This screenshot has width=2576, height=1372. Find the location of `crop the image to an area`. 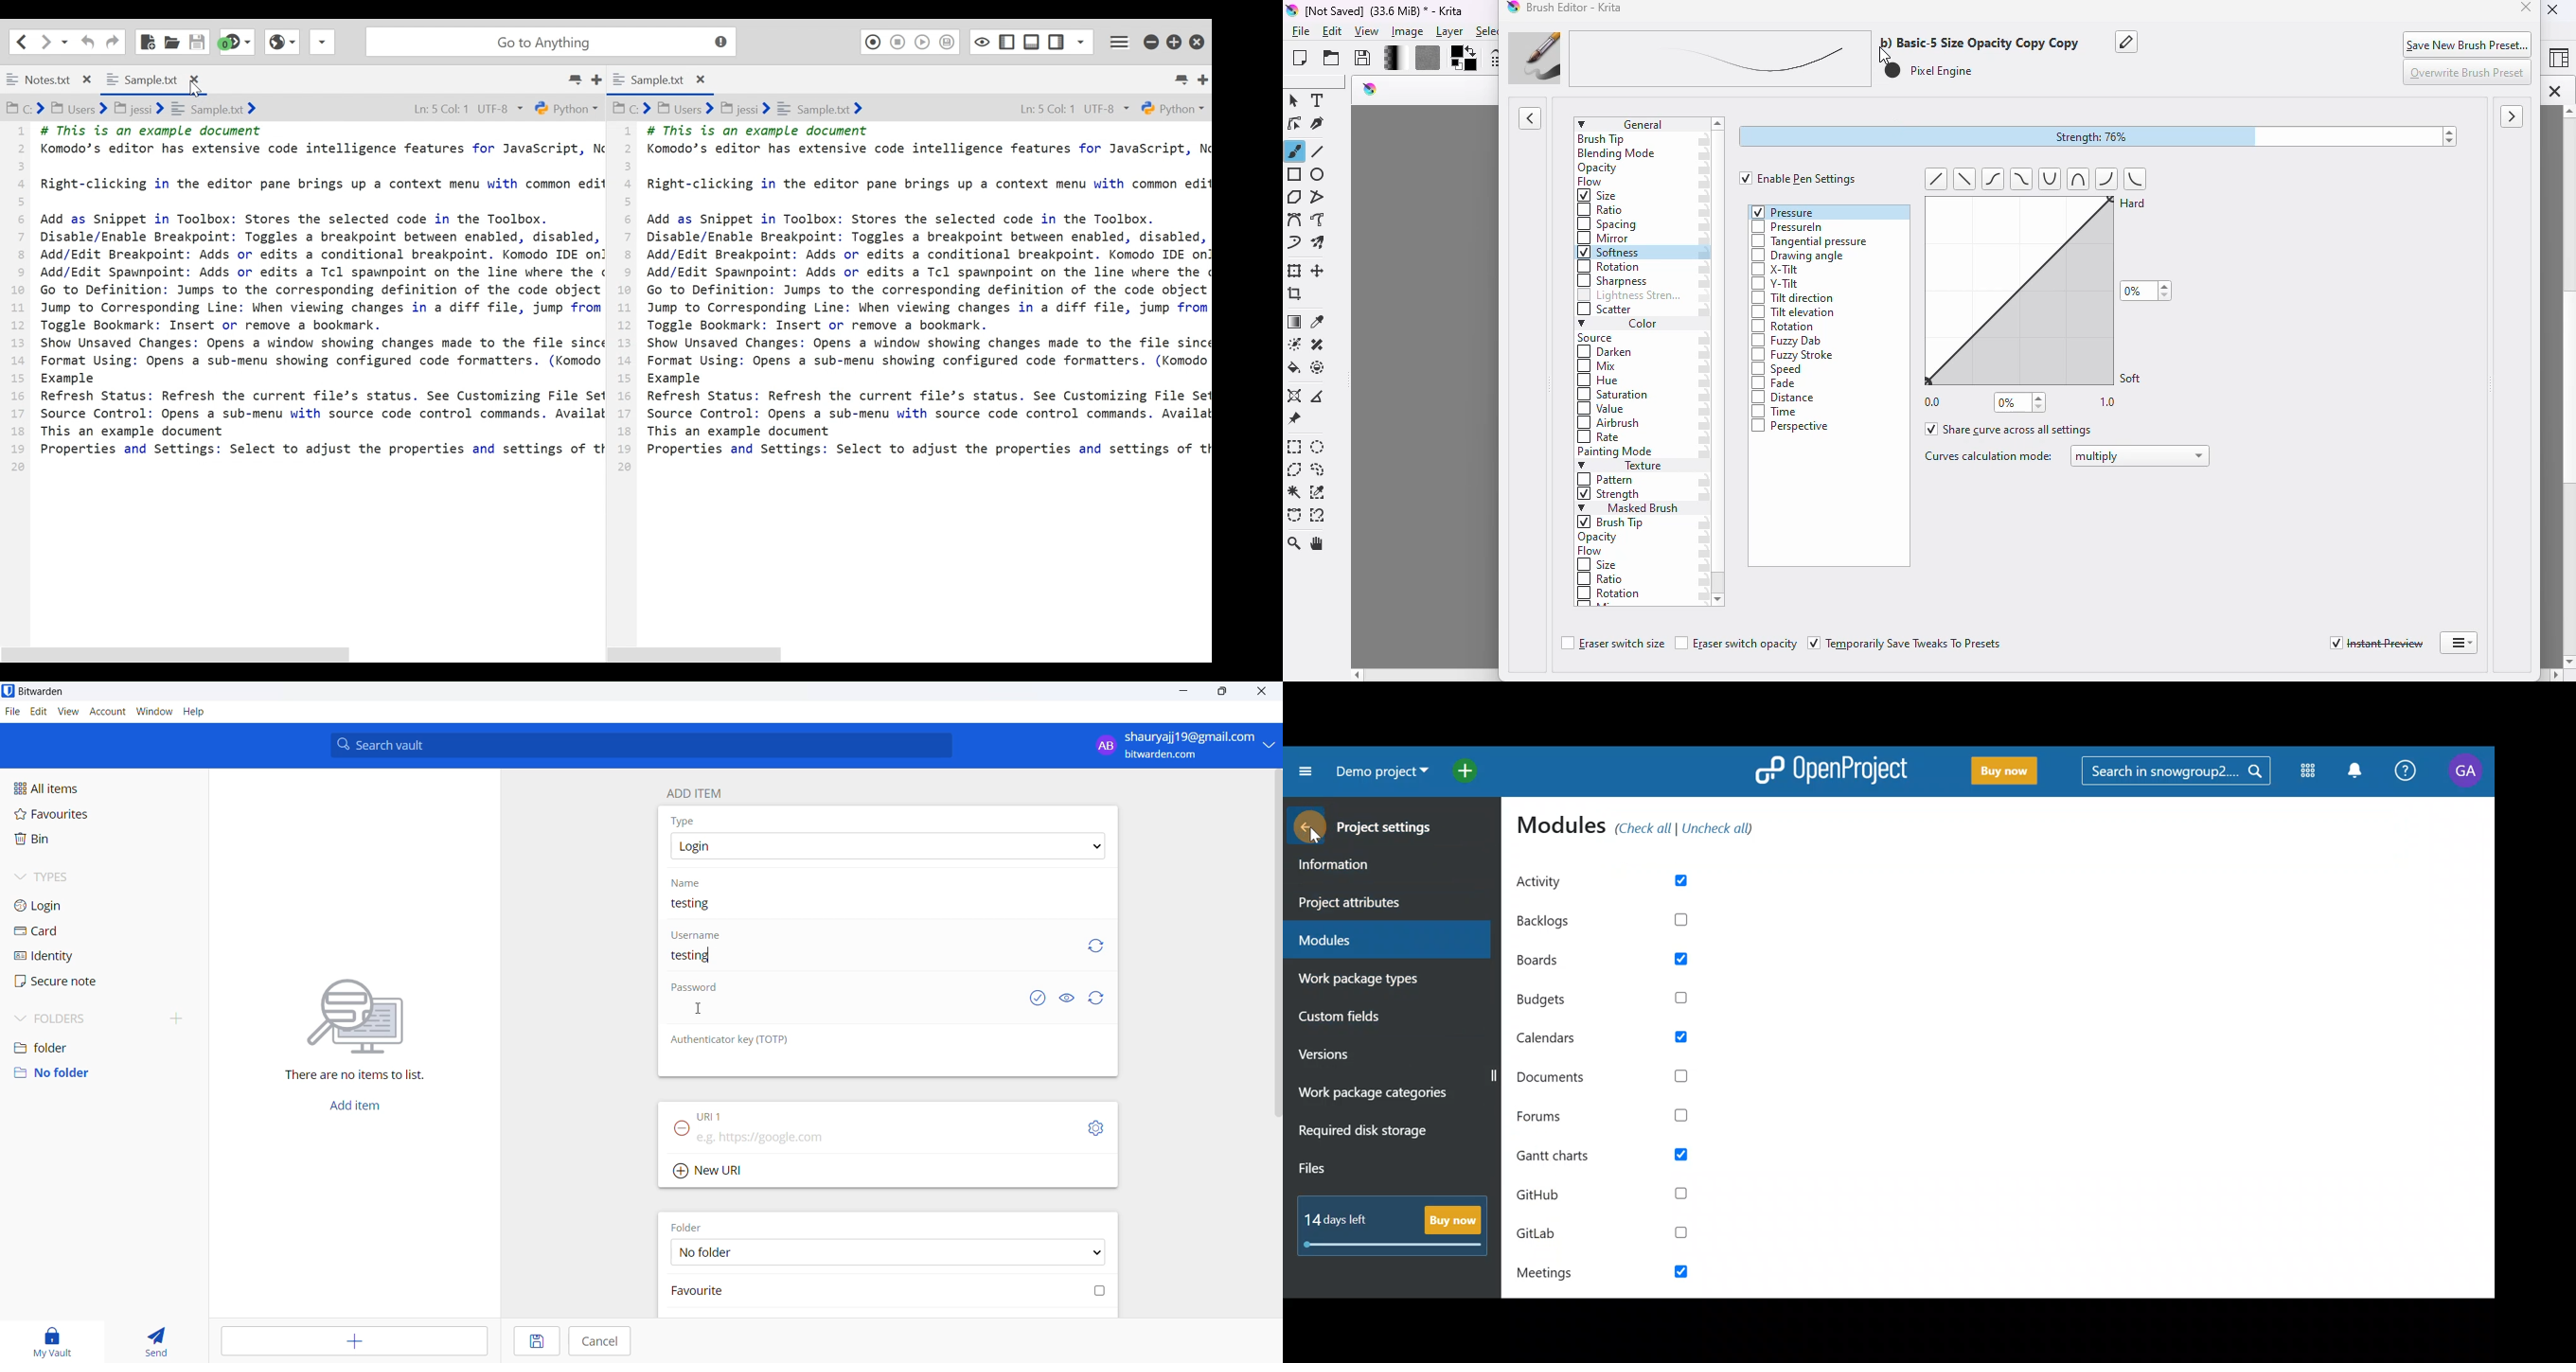

crop the image to an area is located at coordinates (1294, 294).